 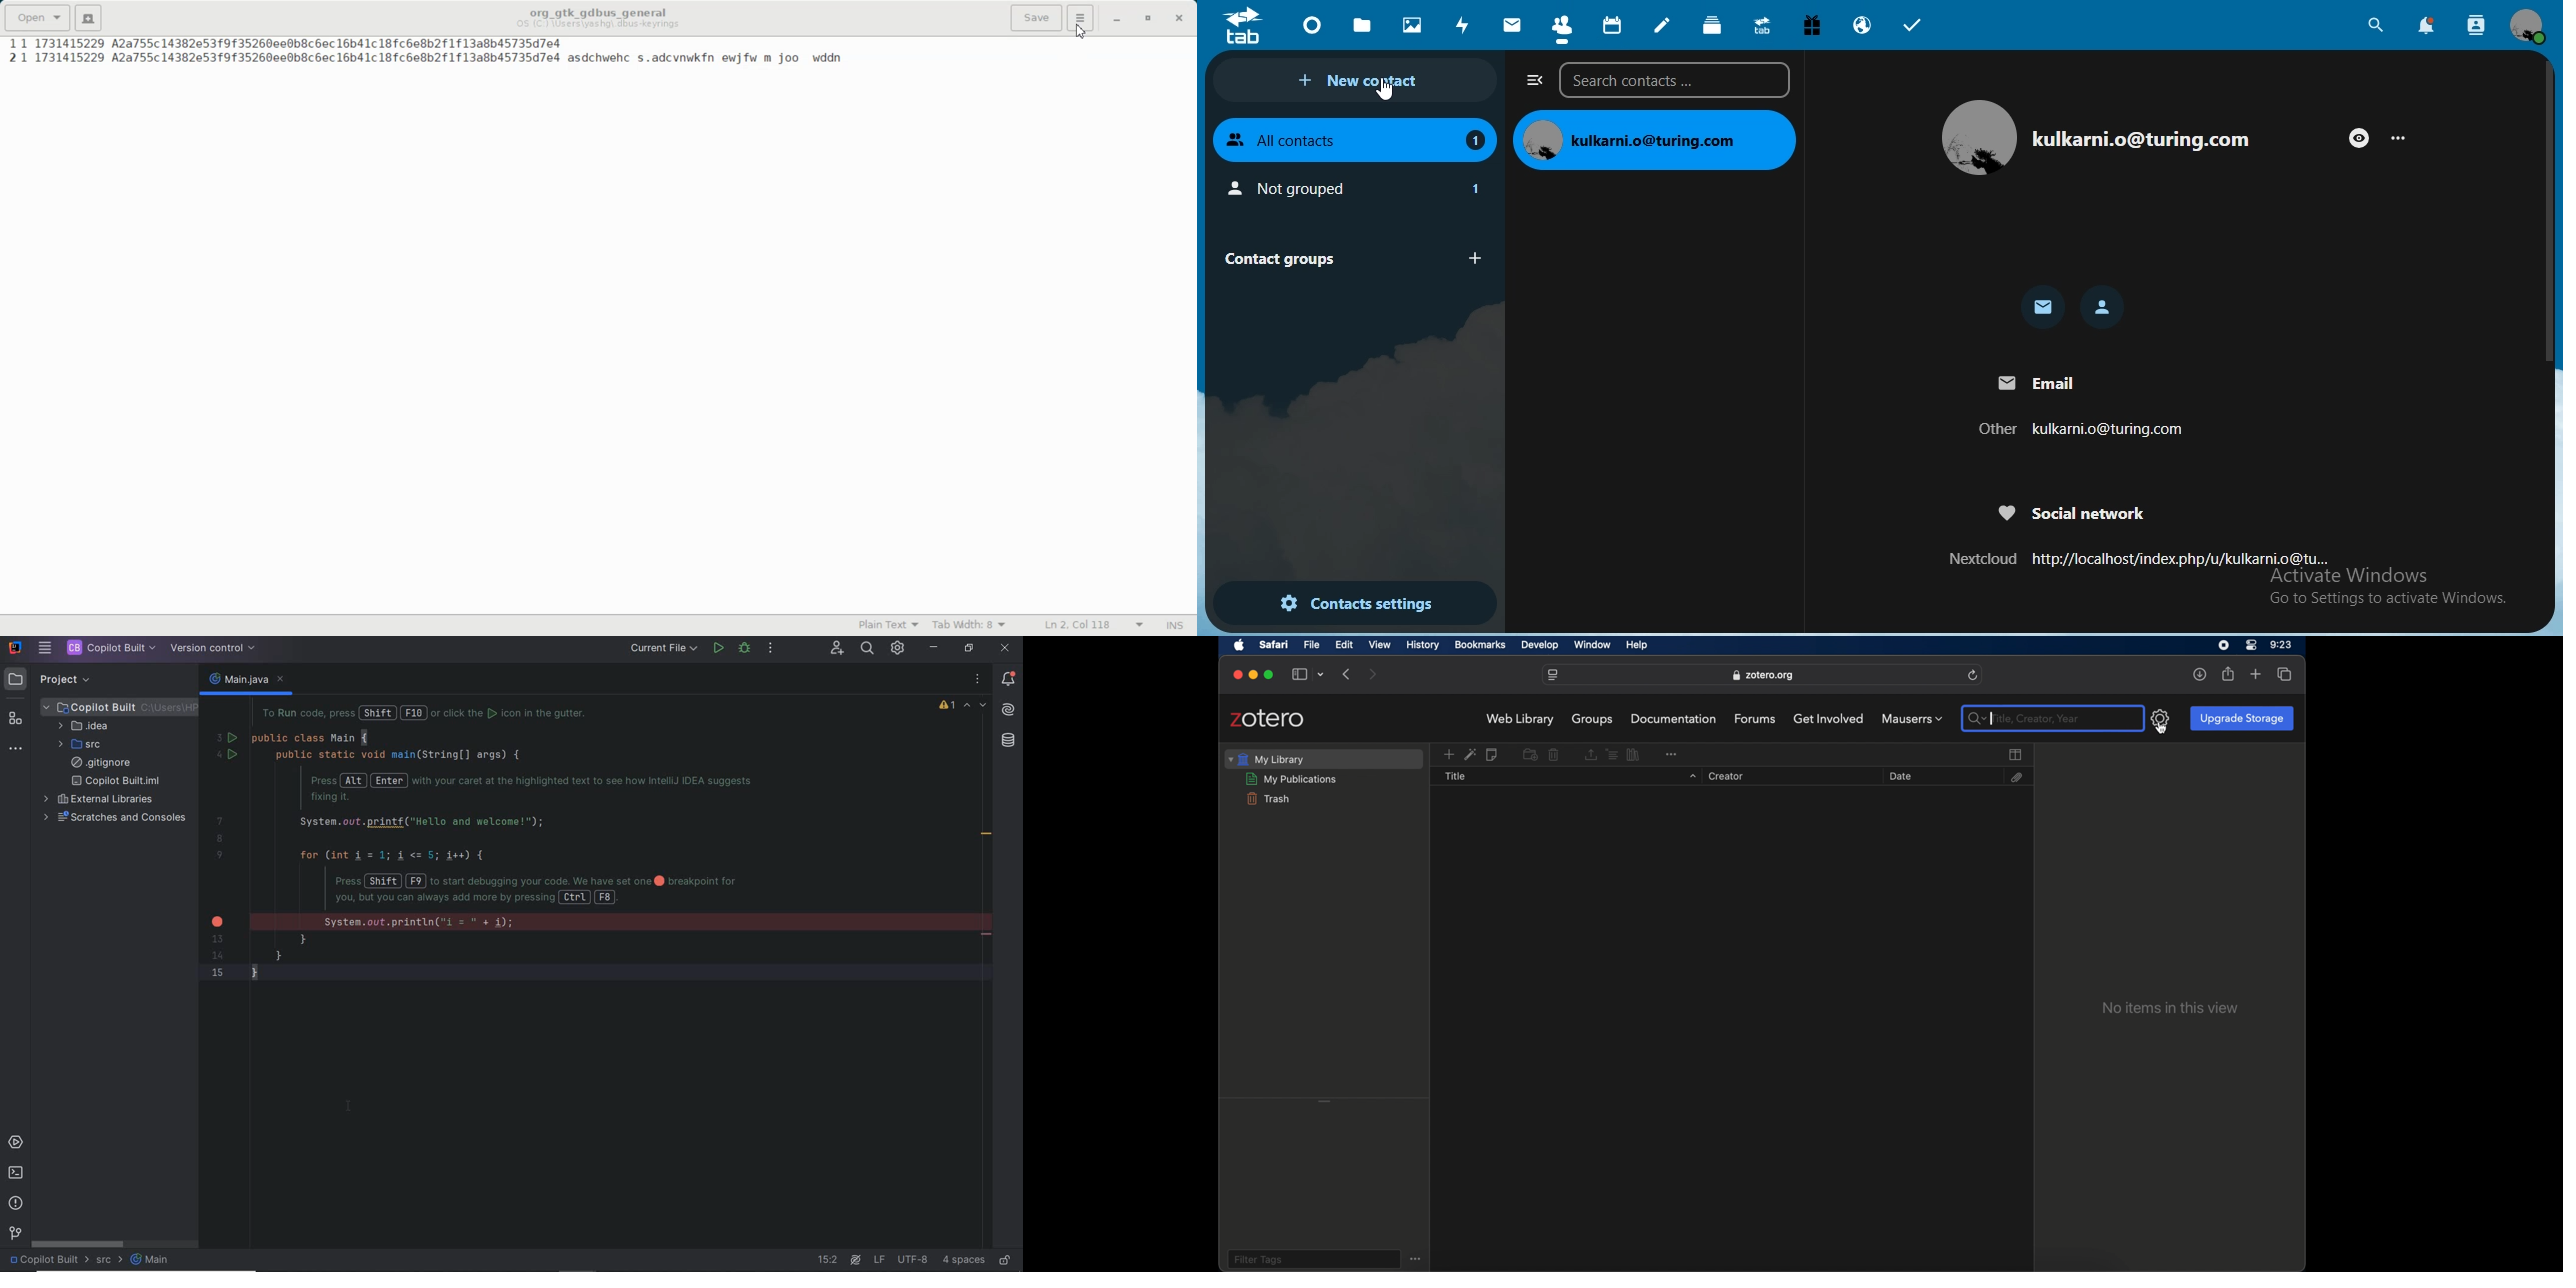 I want to click on new standalone note, so click(x=1493, y=755).